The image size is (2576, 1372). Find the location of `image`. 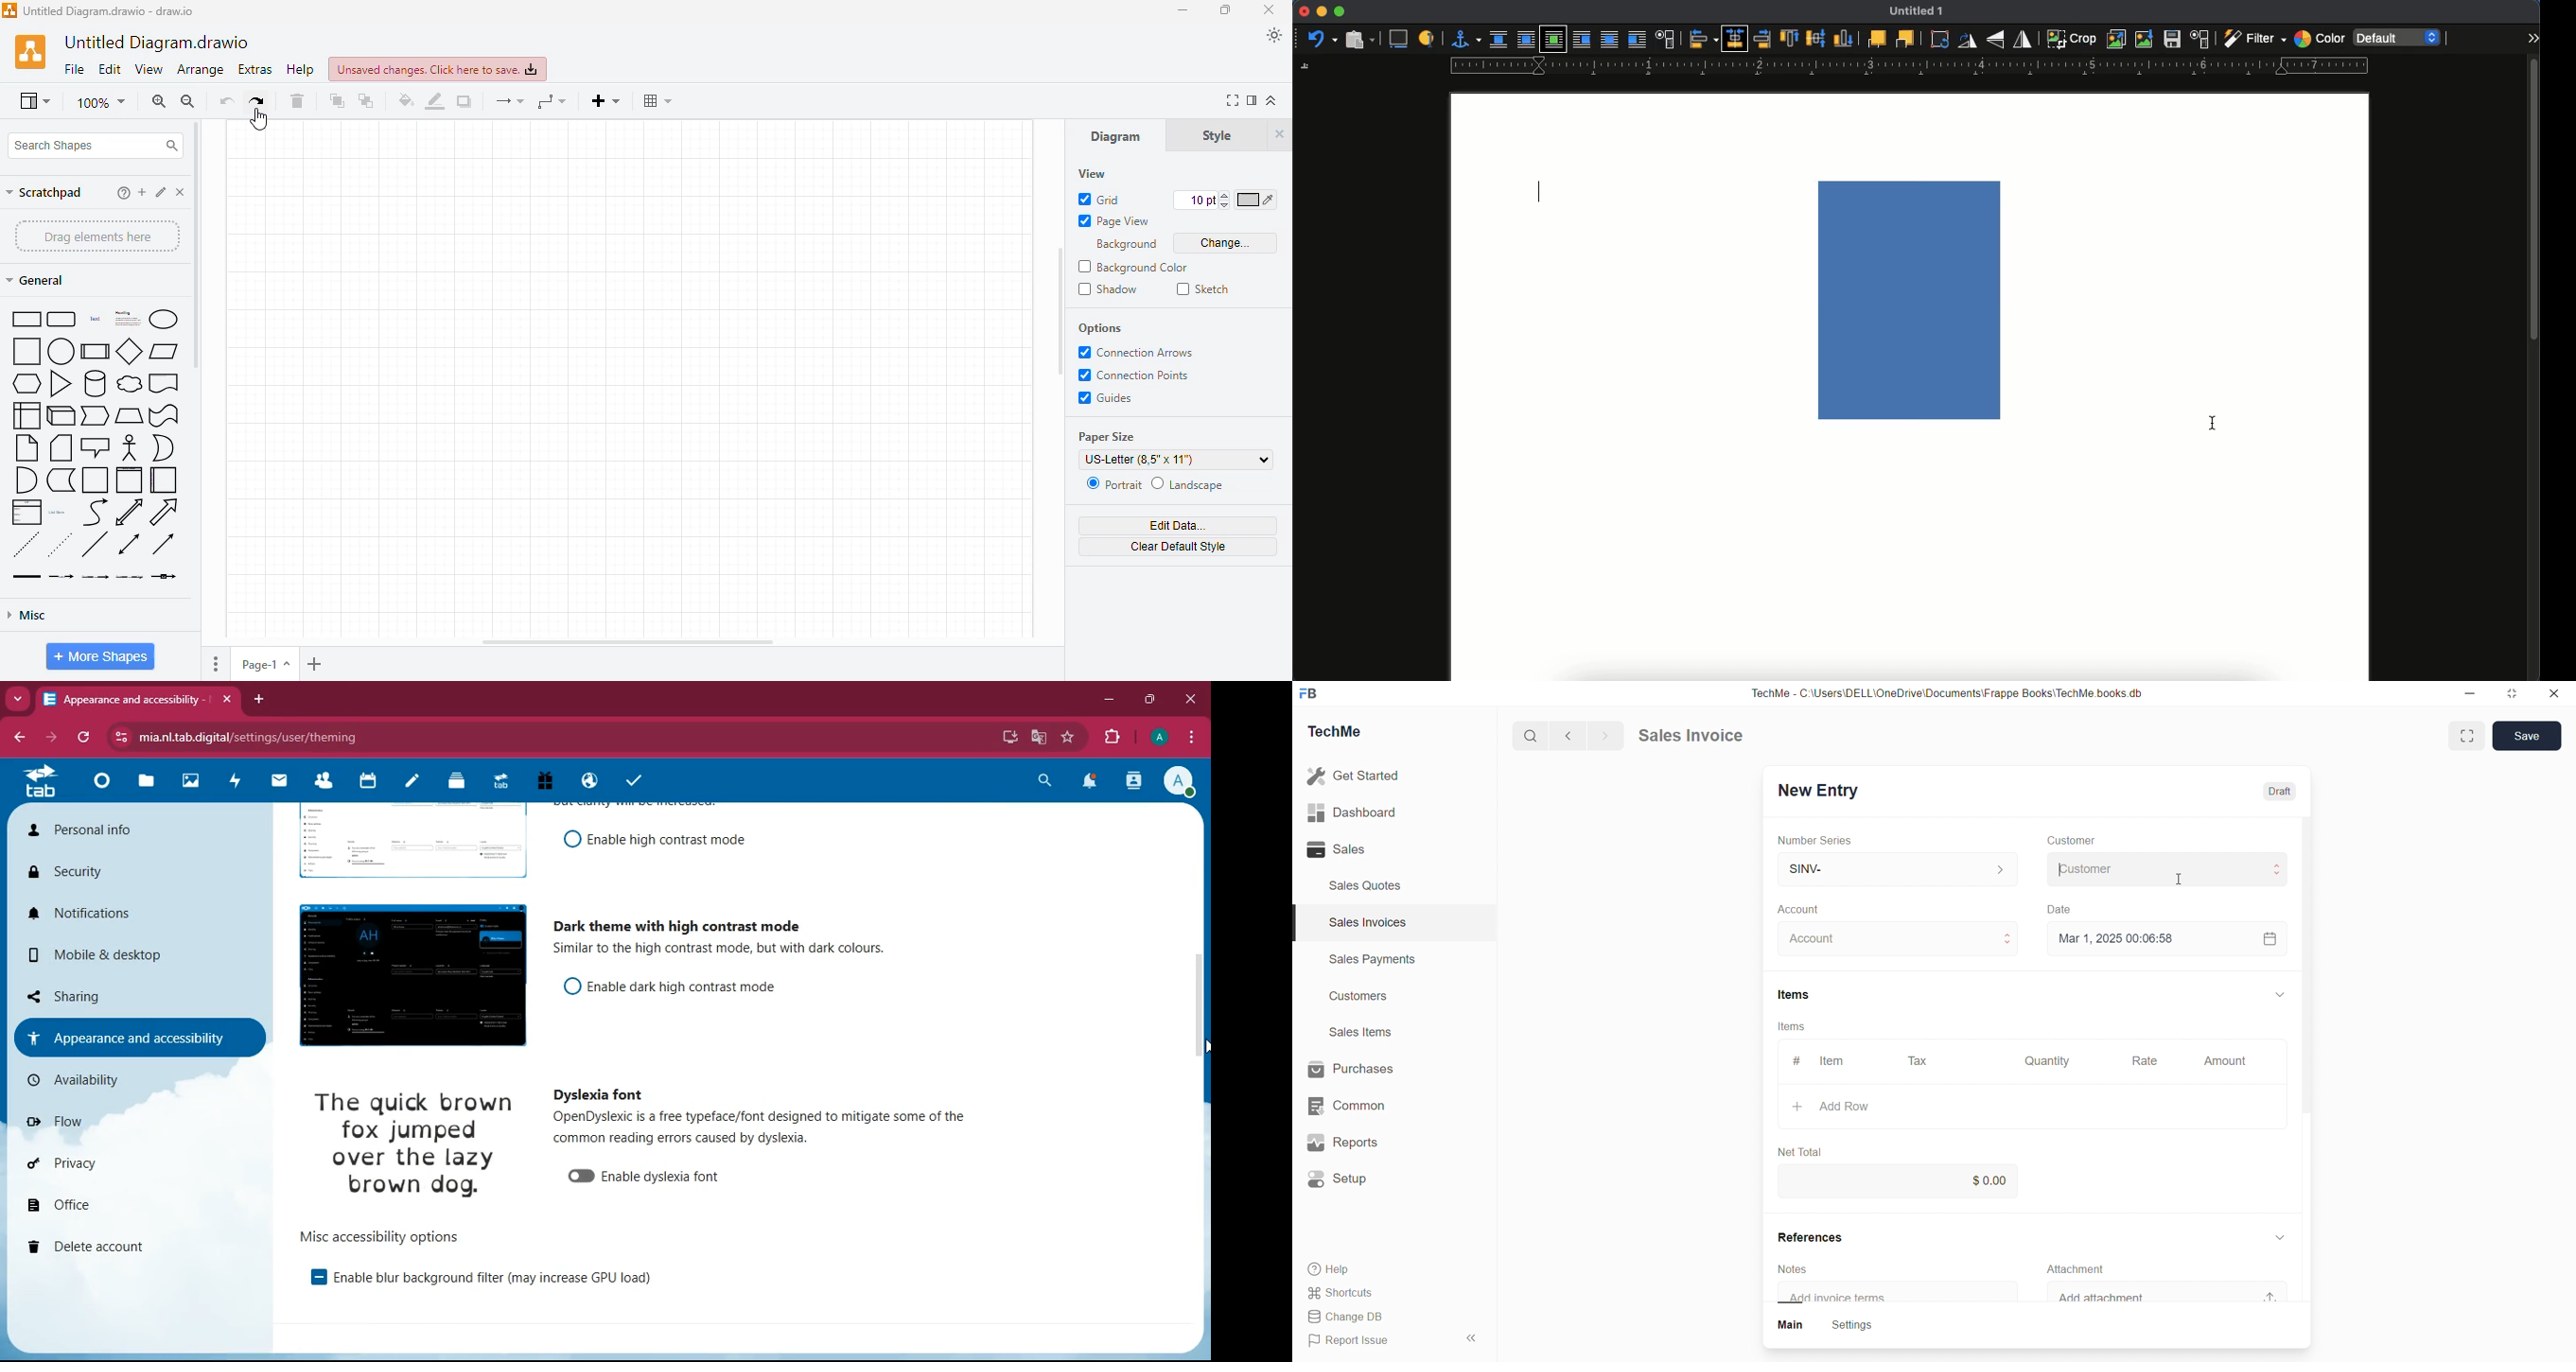

image is located at coordinates (422, 1146).